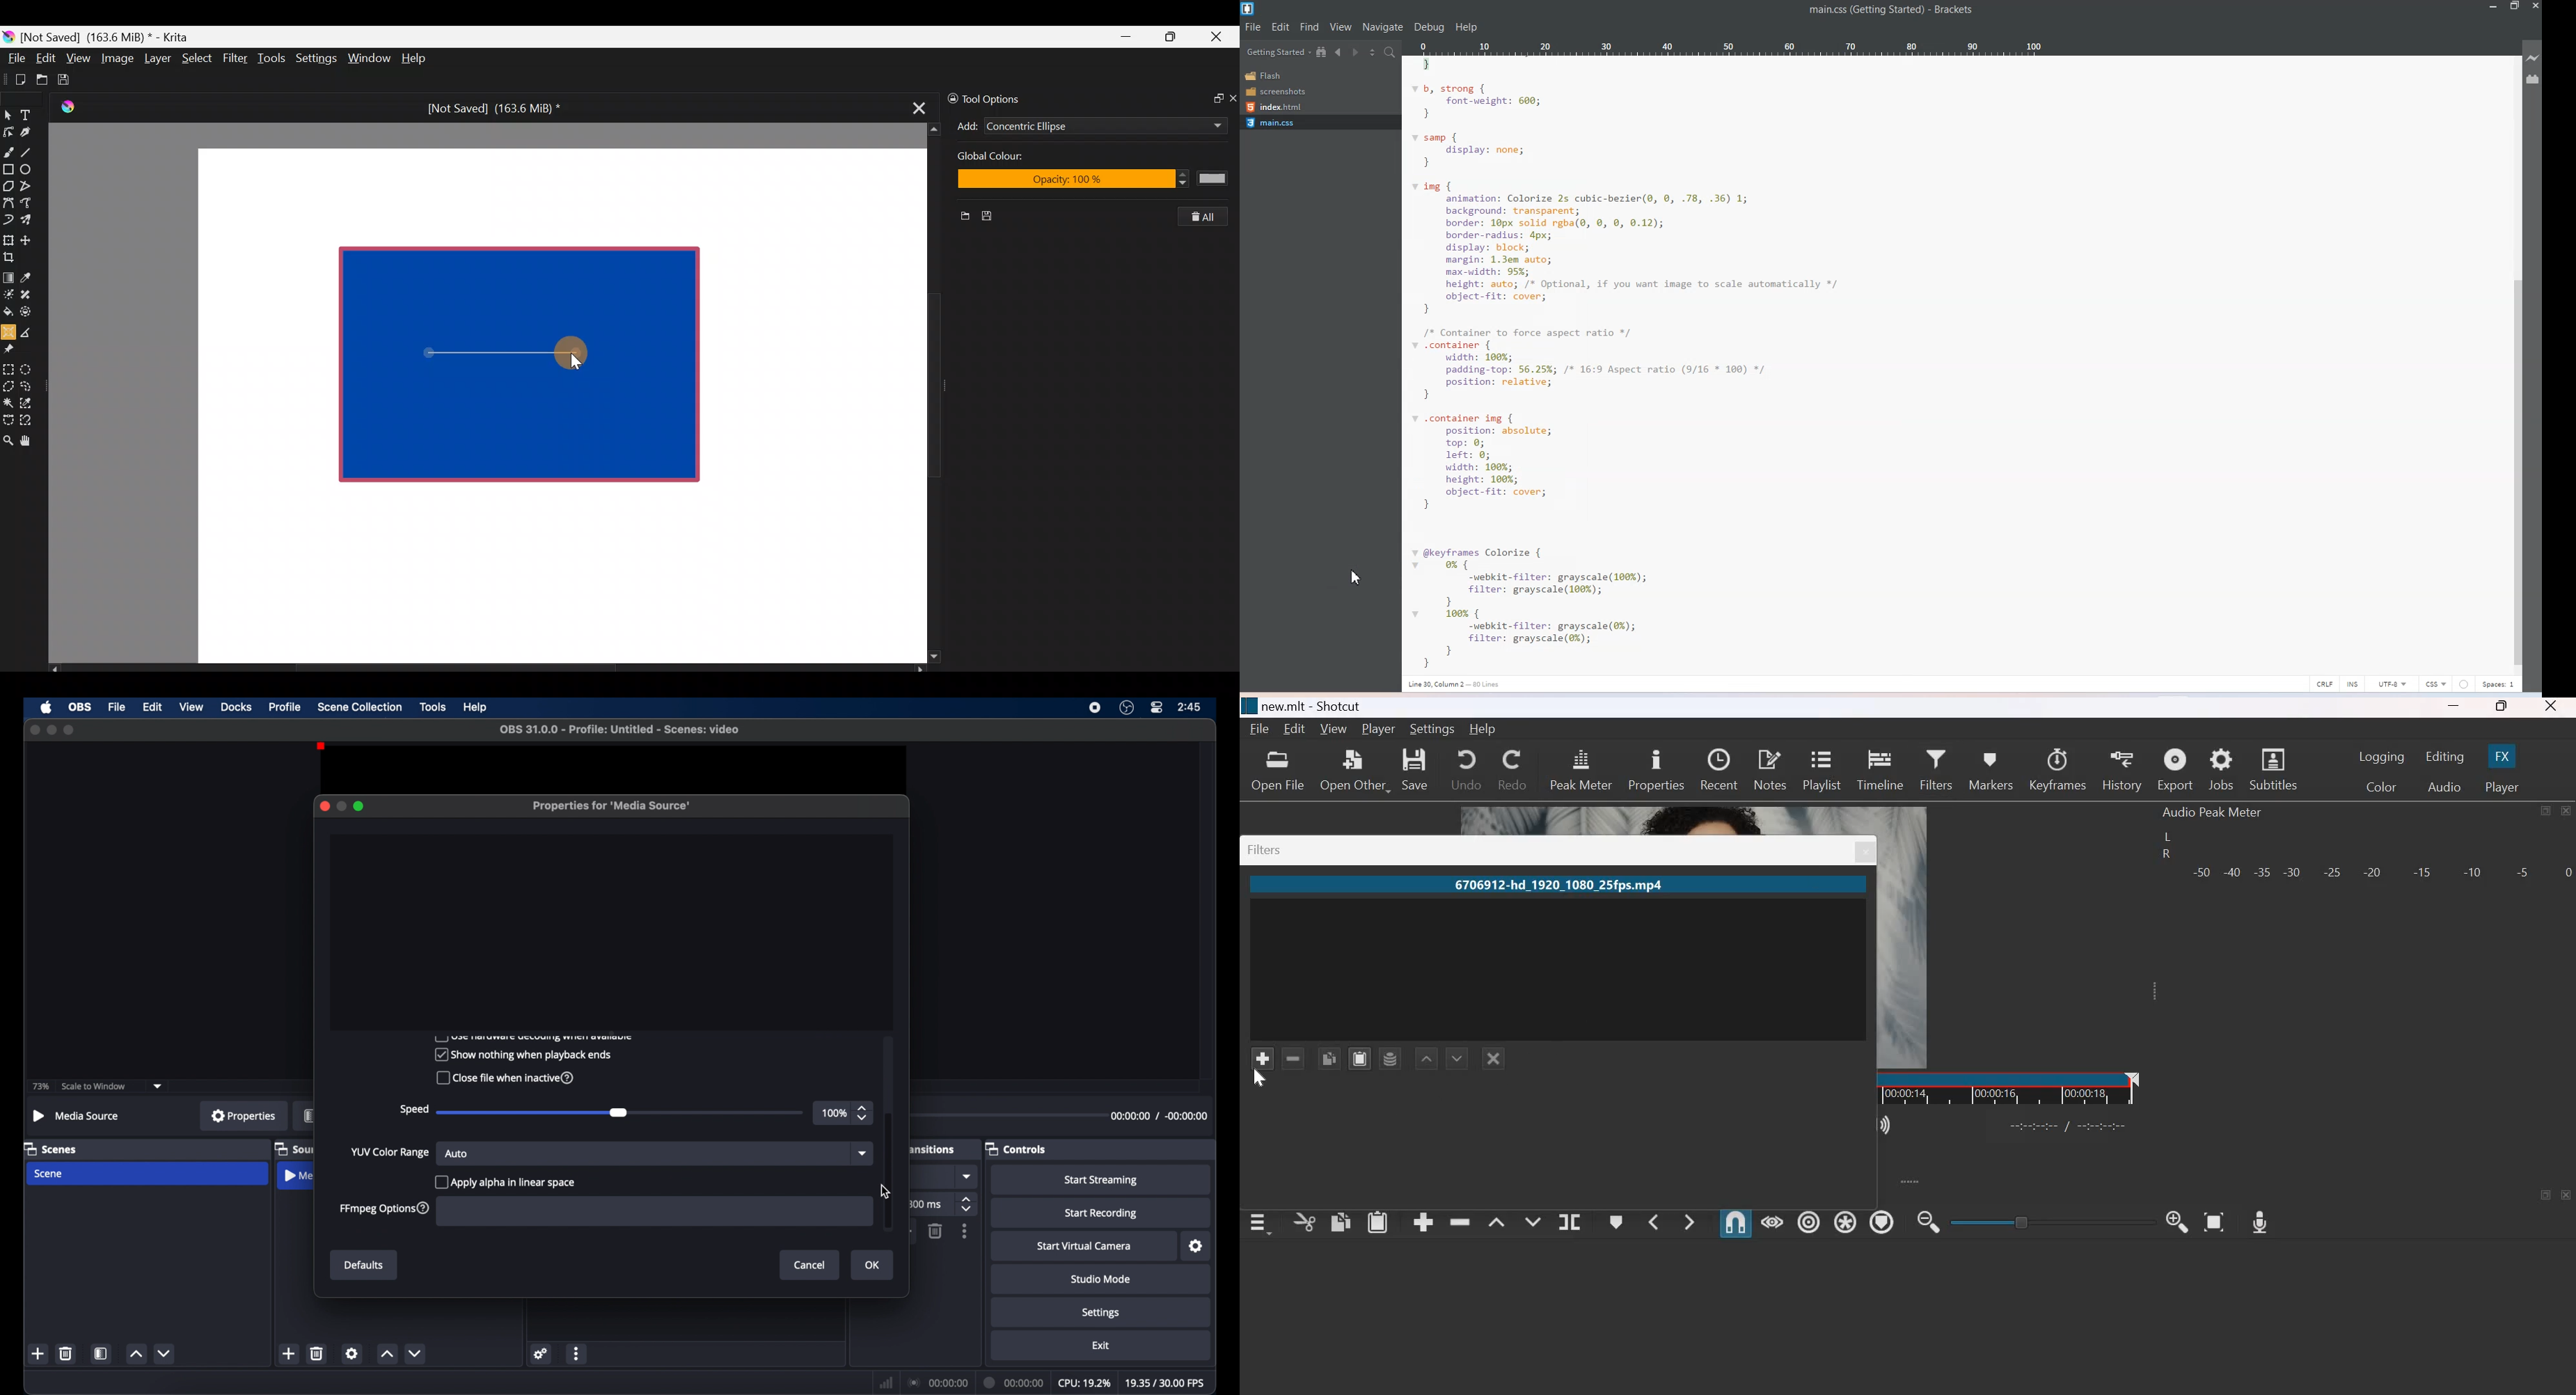 The width and height of the screenshot is (2576, 1400). Describe the element at coordinates (8, 293) in the screenshot. I see `Colourise mask tool` at that location.